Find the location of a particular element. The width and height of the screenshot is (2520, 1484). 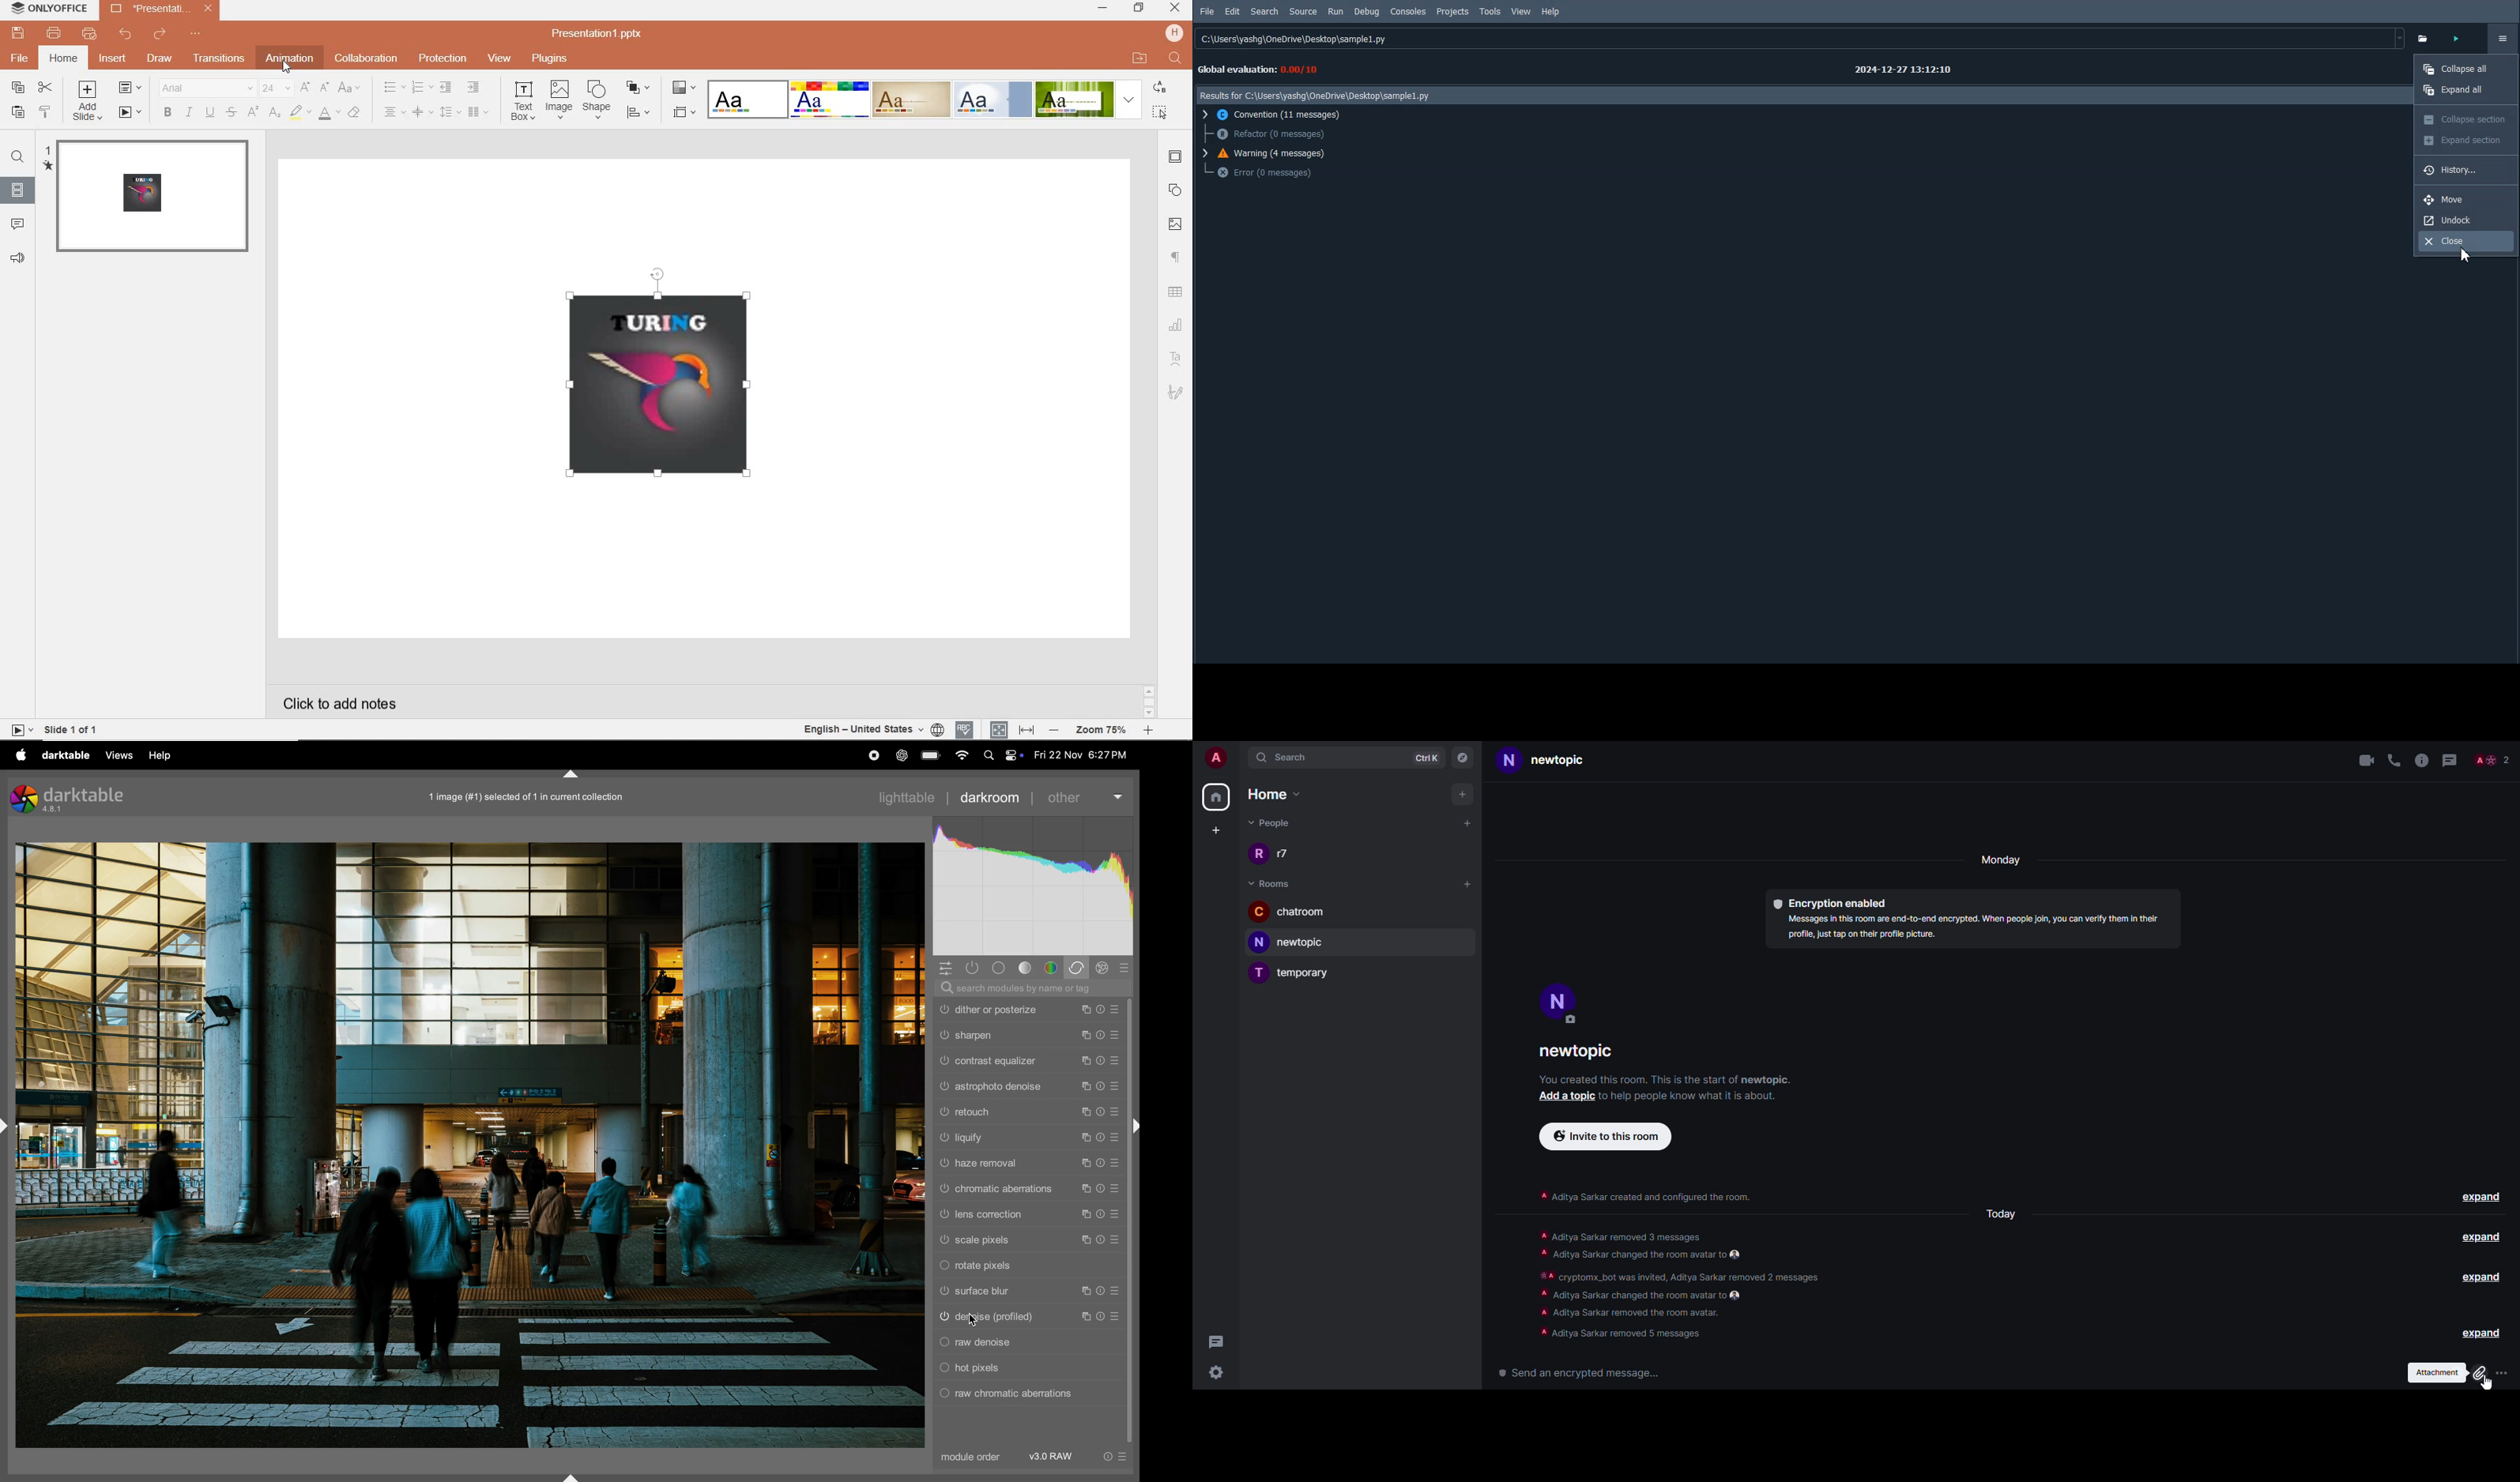

attach is located at coordinates (2480, 1371).